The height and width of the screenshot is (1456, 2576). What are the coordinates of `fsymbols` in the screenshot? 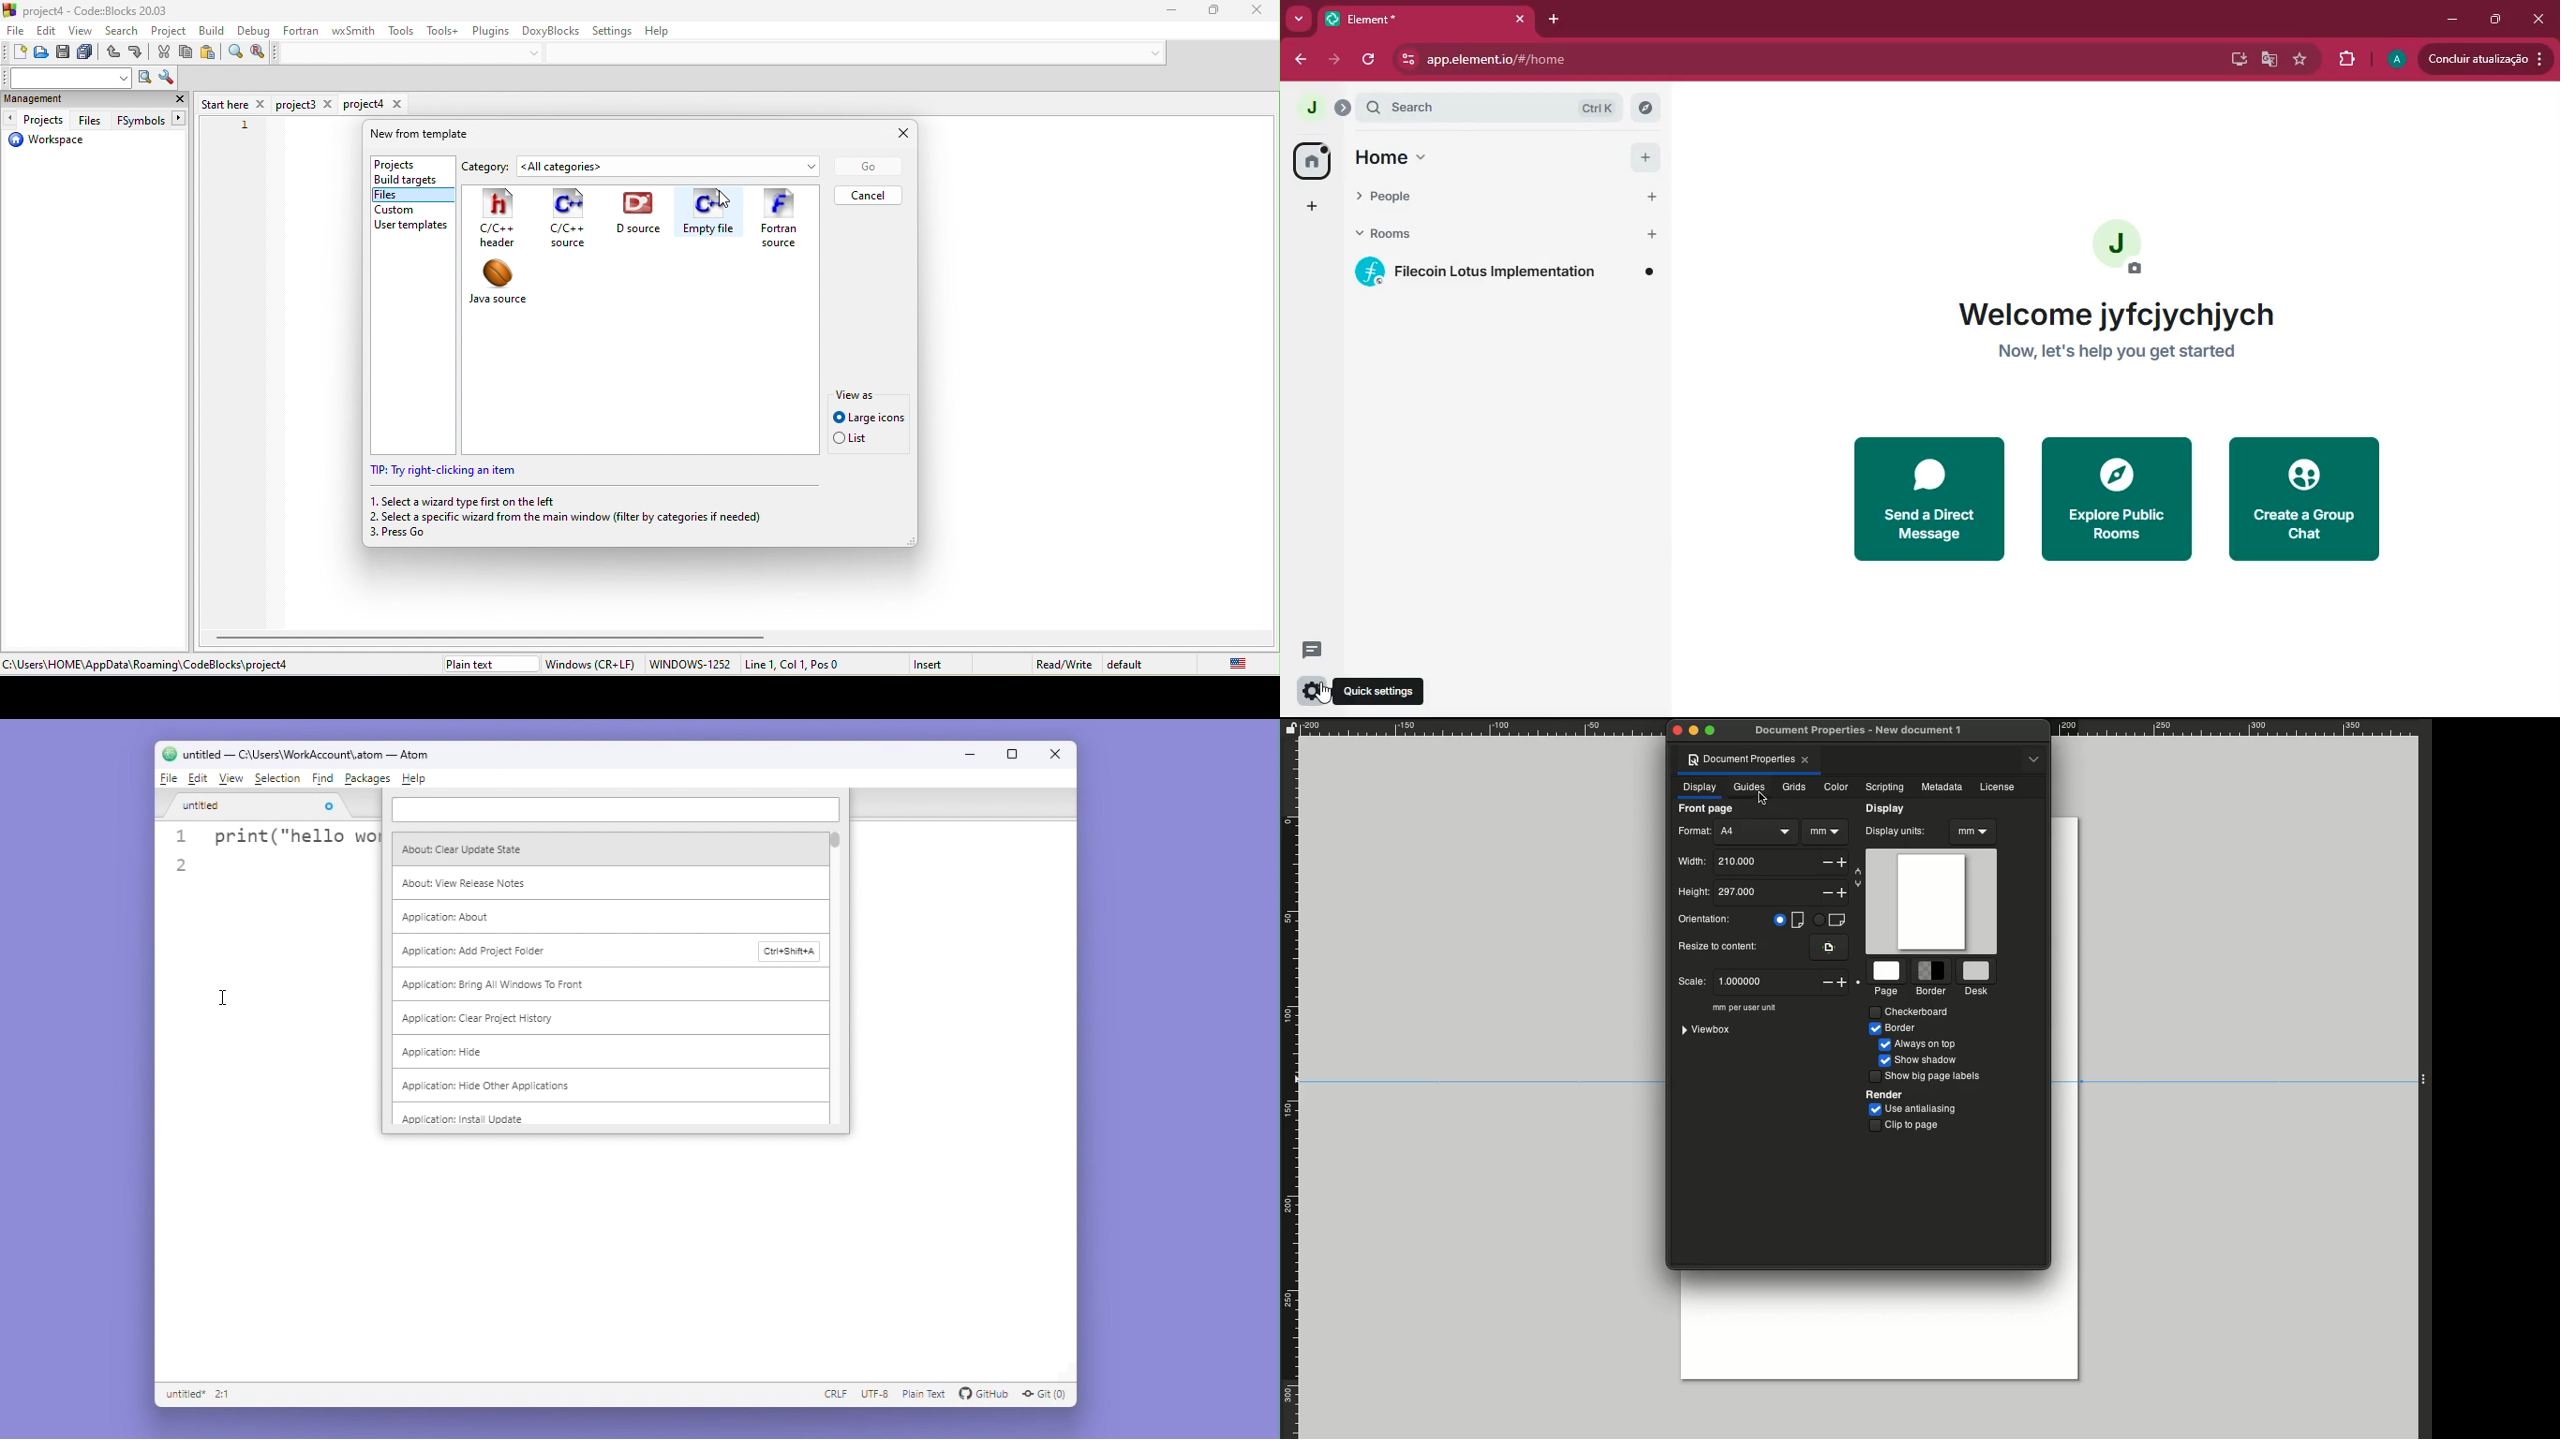 It's located at (148, 121).